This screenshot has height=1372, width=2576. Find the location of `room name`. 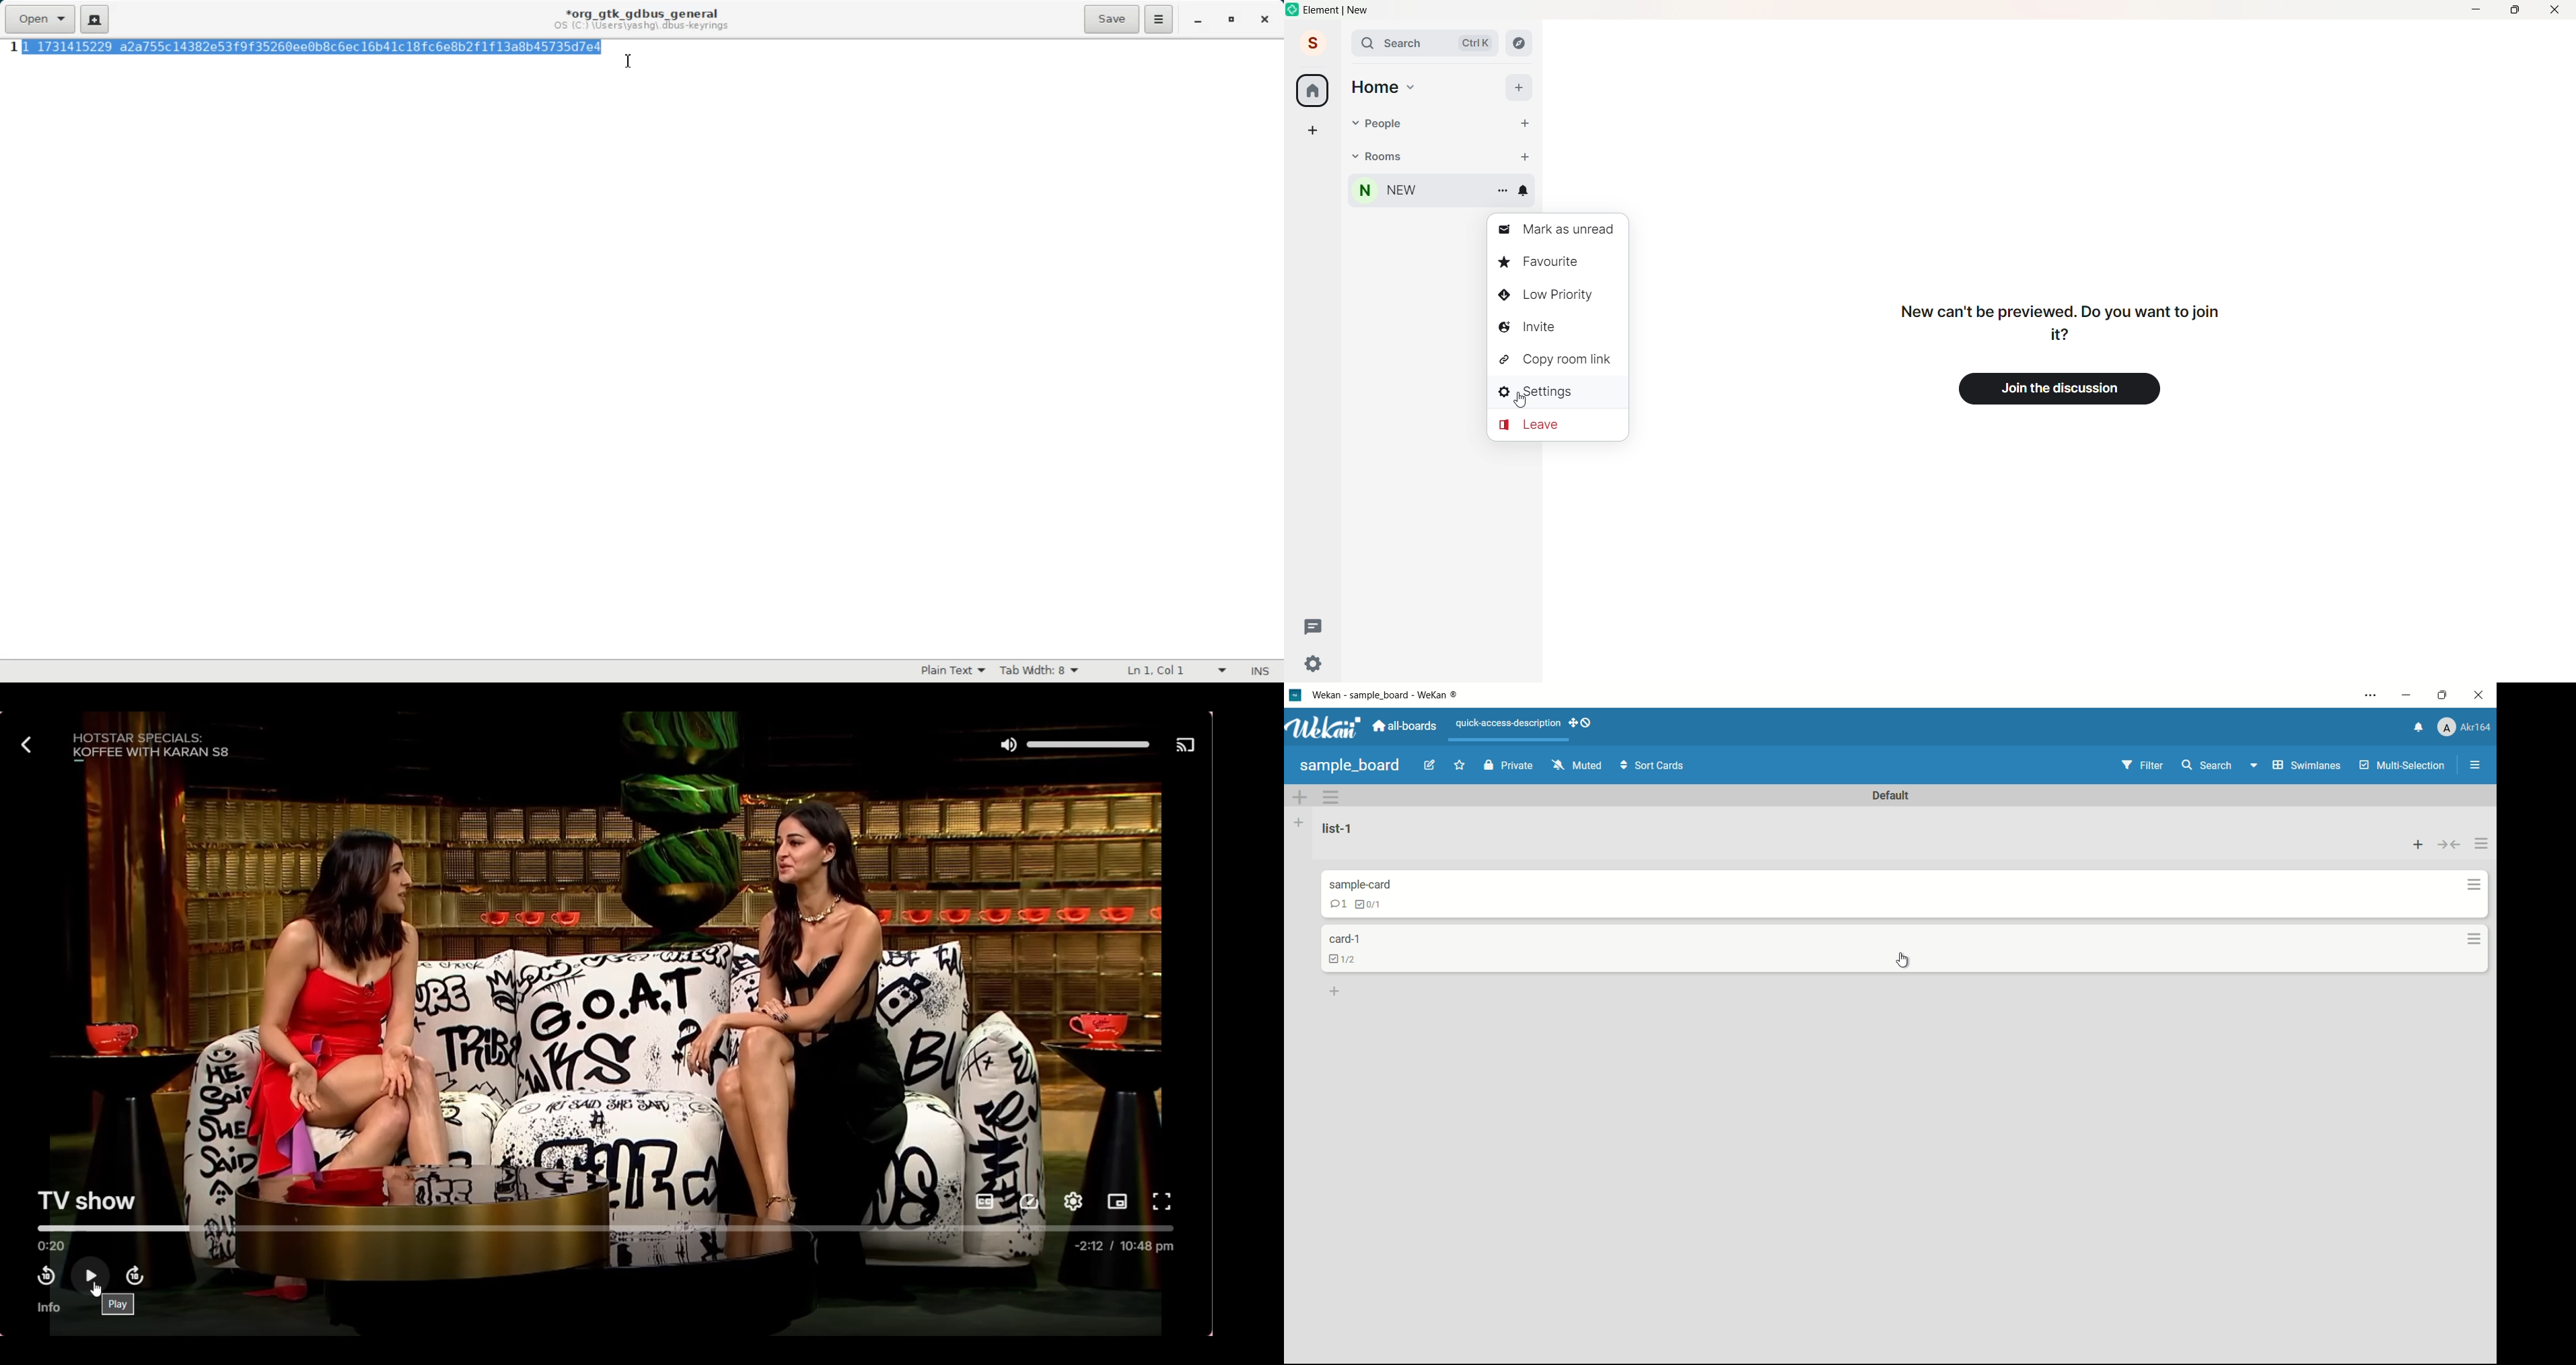

room name is located at coordinates (1382, 193).